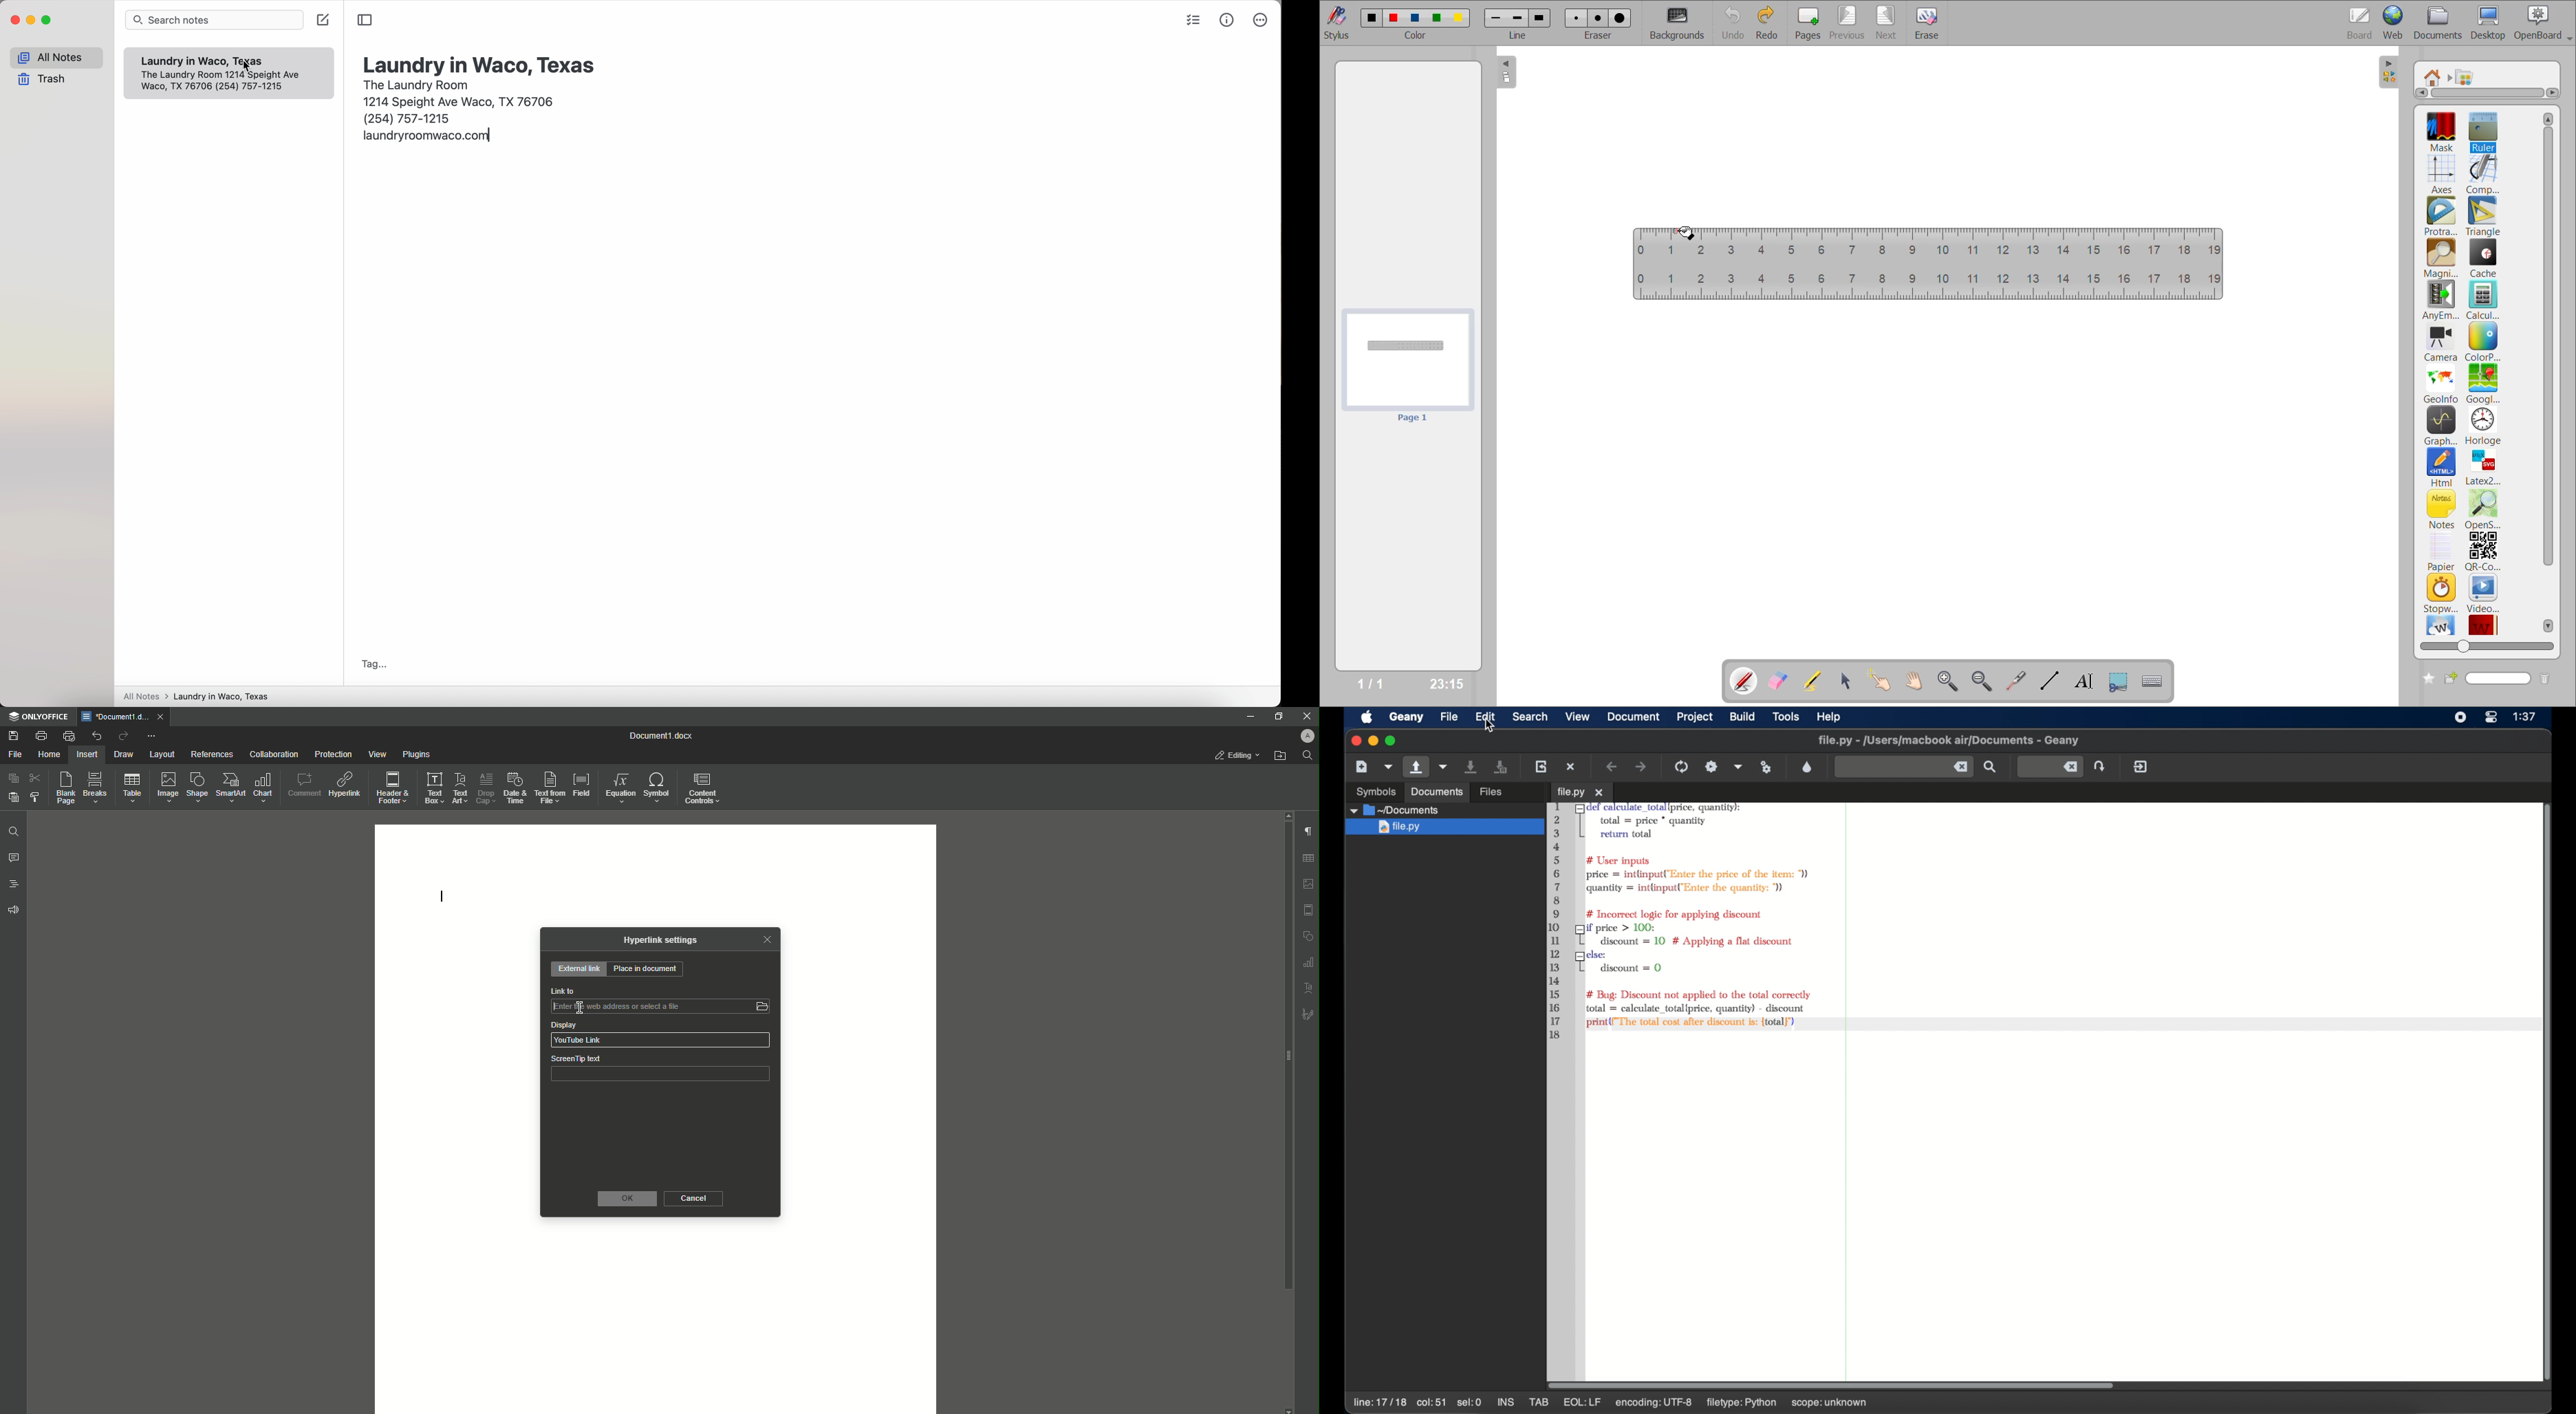 The height and width of the screenshot is (1428, 2576). What do you see at coordinates (1984, 680) in the screenshot?
I see `zoom out` at bounding box center [1984, 680].